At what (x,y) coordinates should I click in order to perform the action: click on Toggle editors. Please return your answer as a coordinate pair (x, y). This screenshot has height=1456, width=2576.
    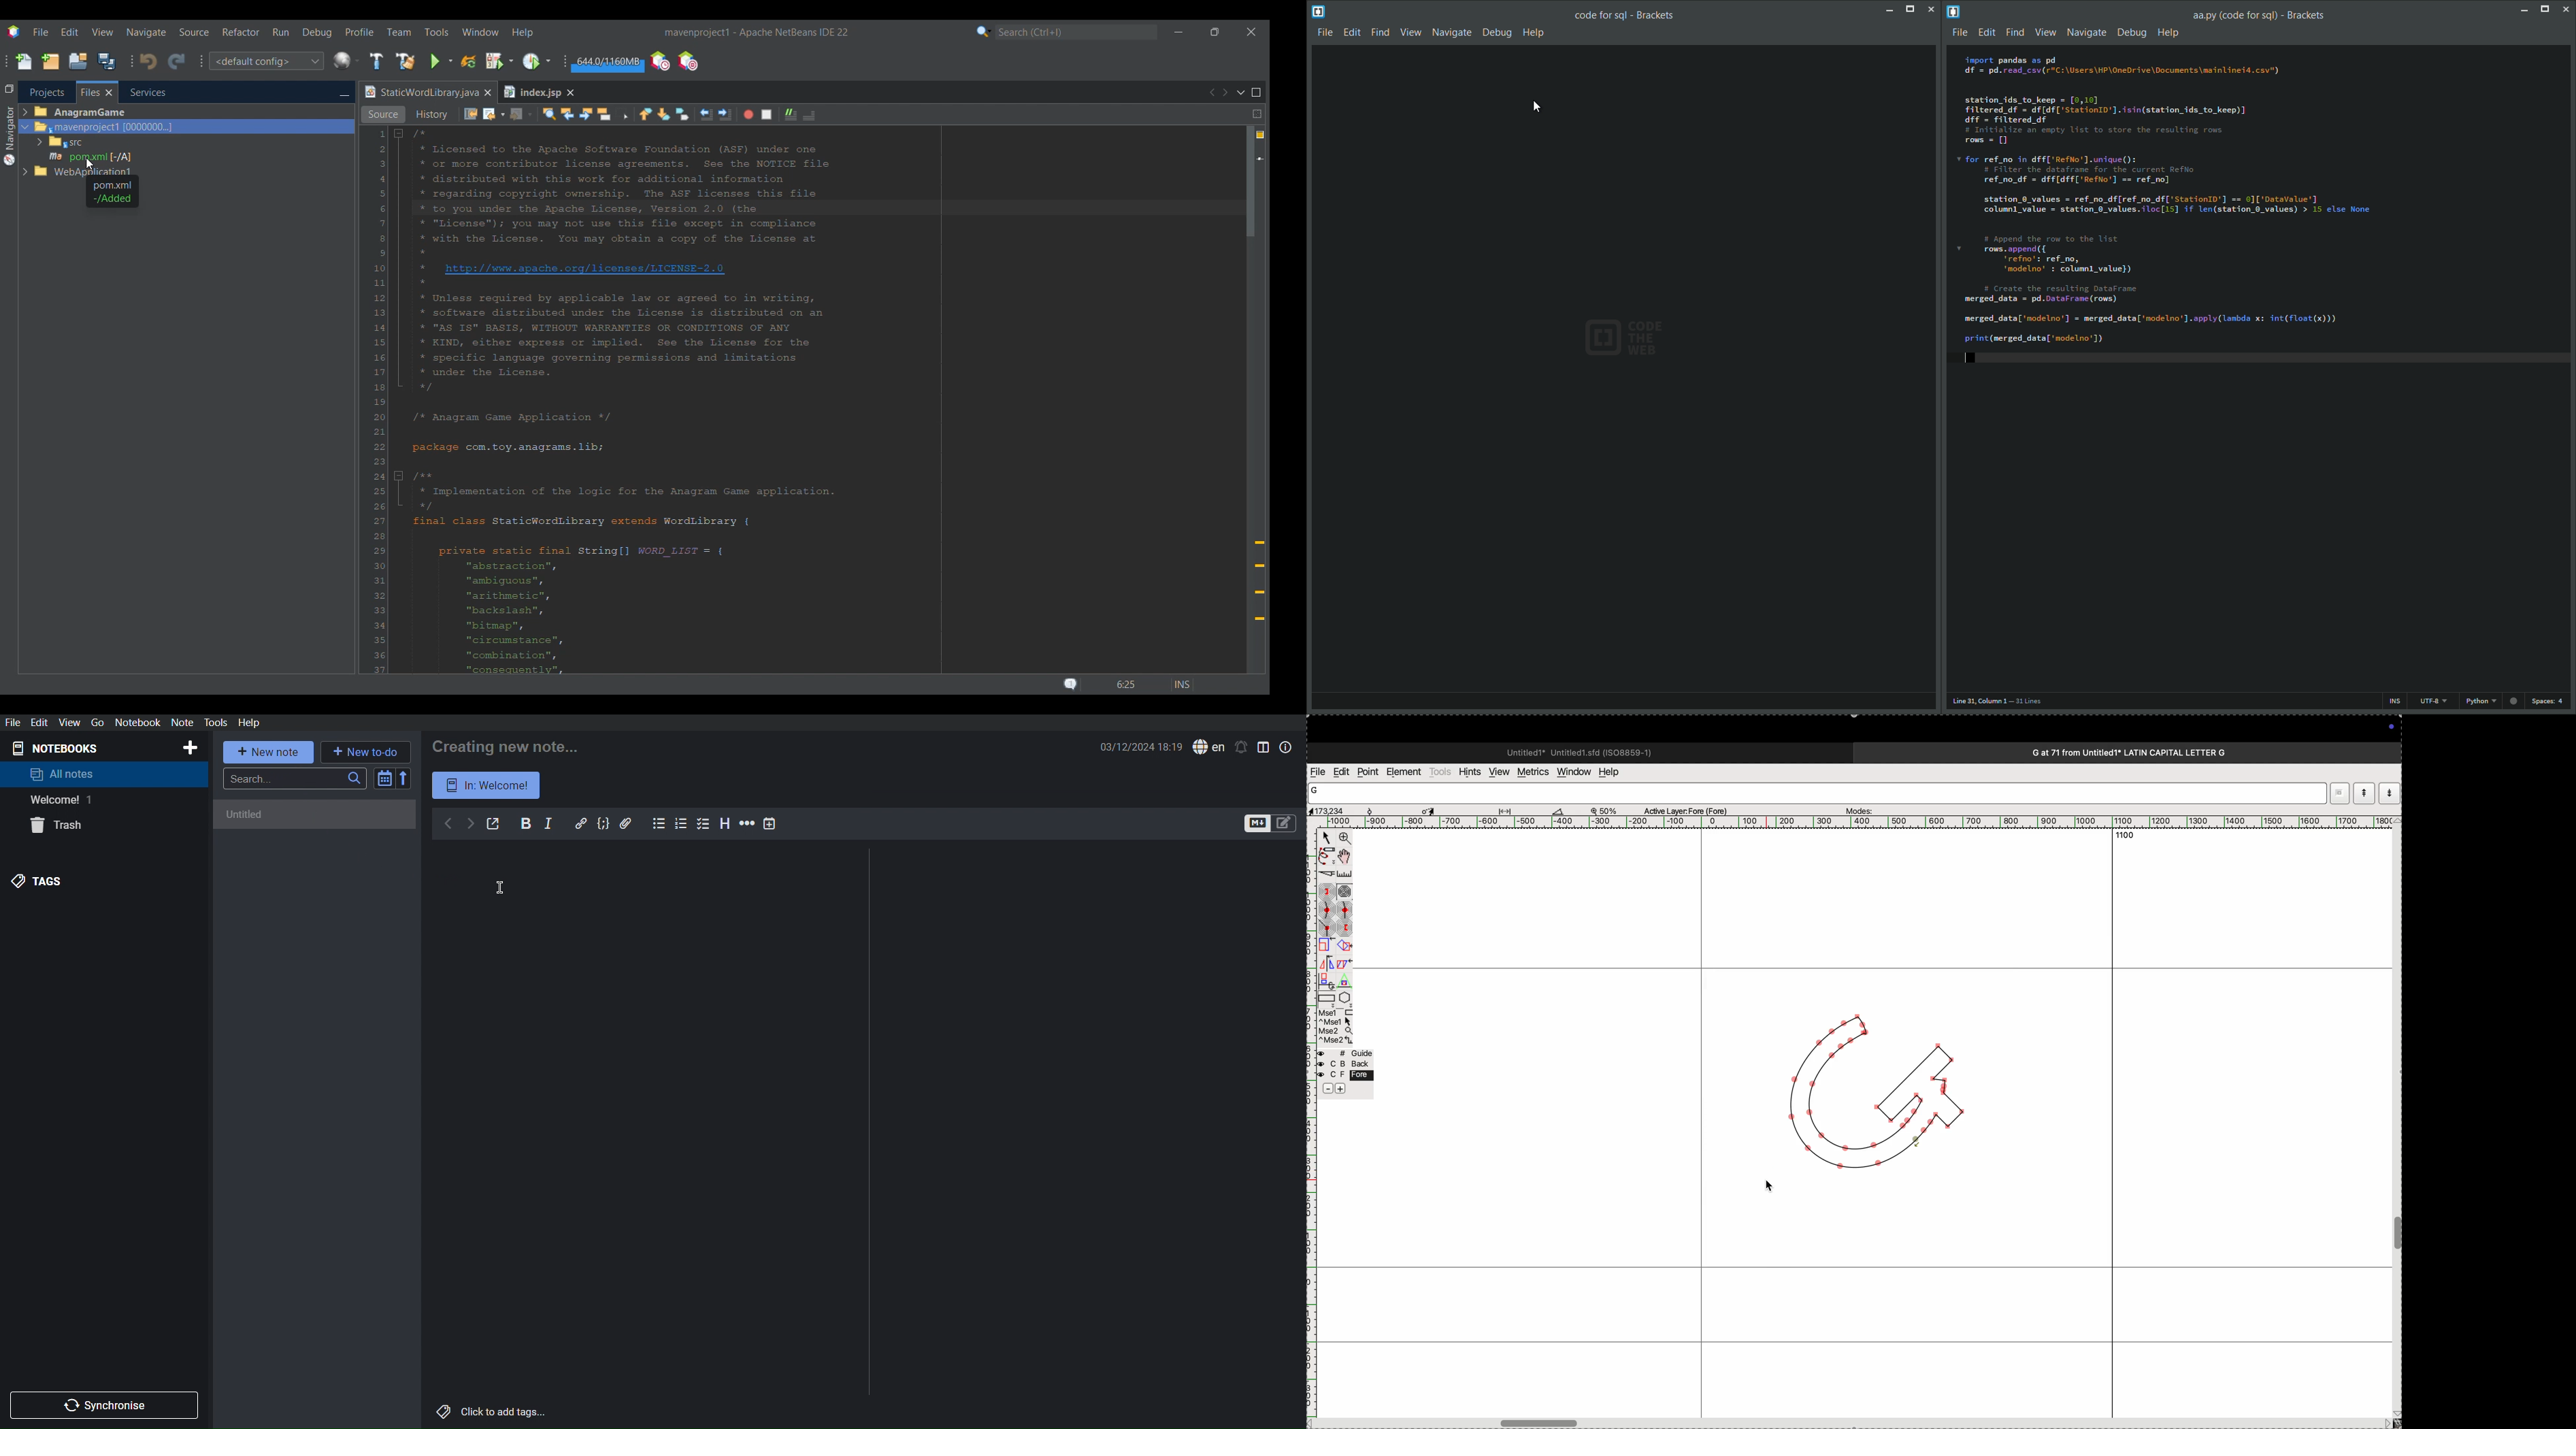
    Looking at the image, I should click on (1271, 824).